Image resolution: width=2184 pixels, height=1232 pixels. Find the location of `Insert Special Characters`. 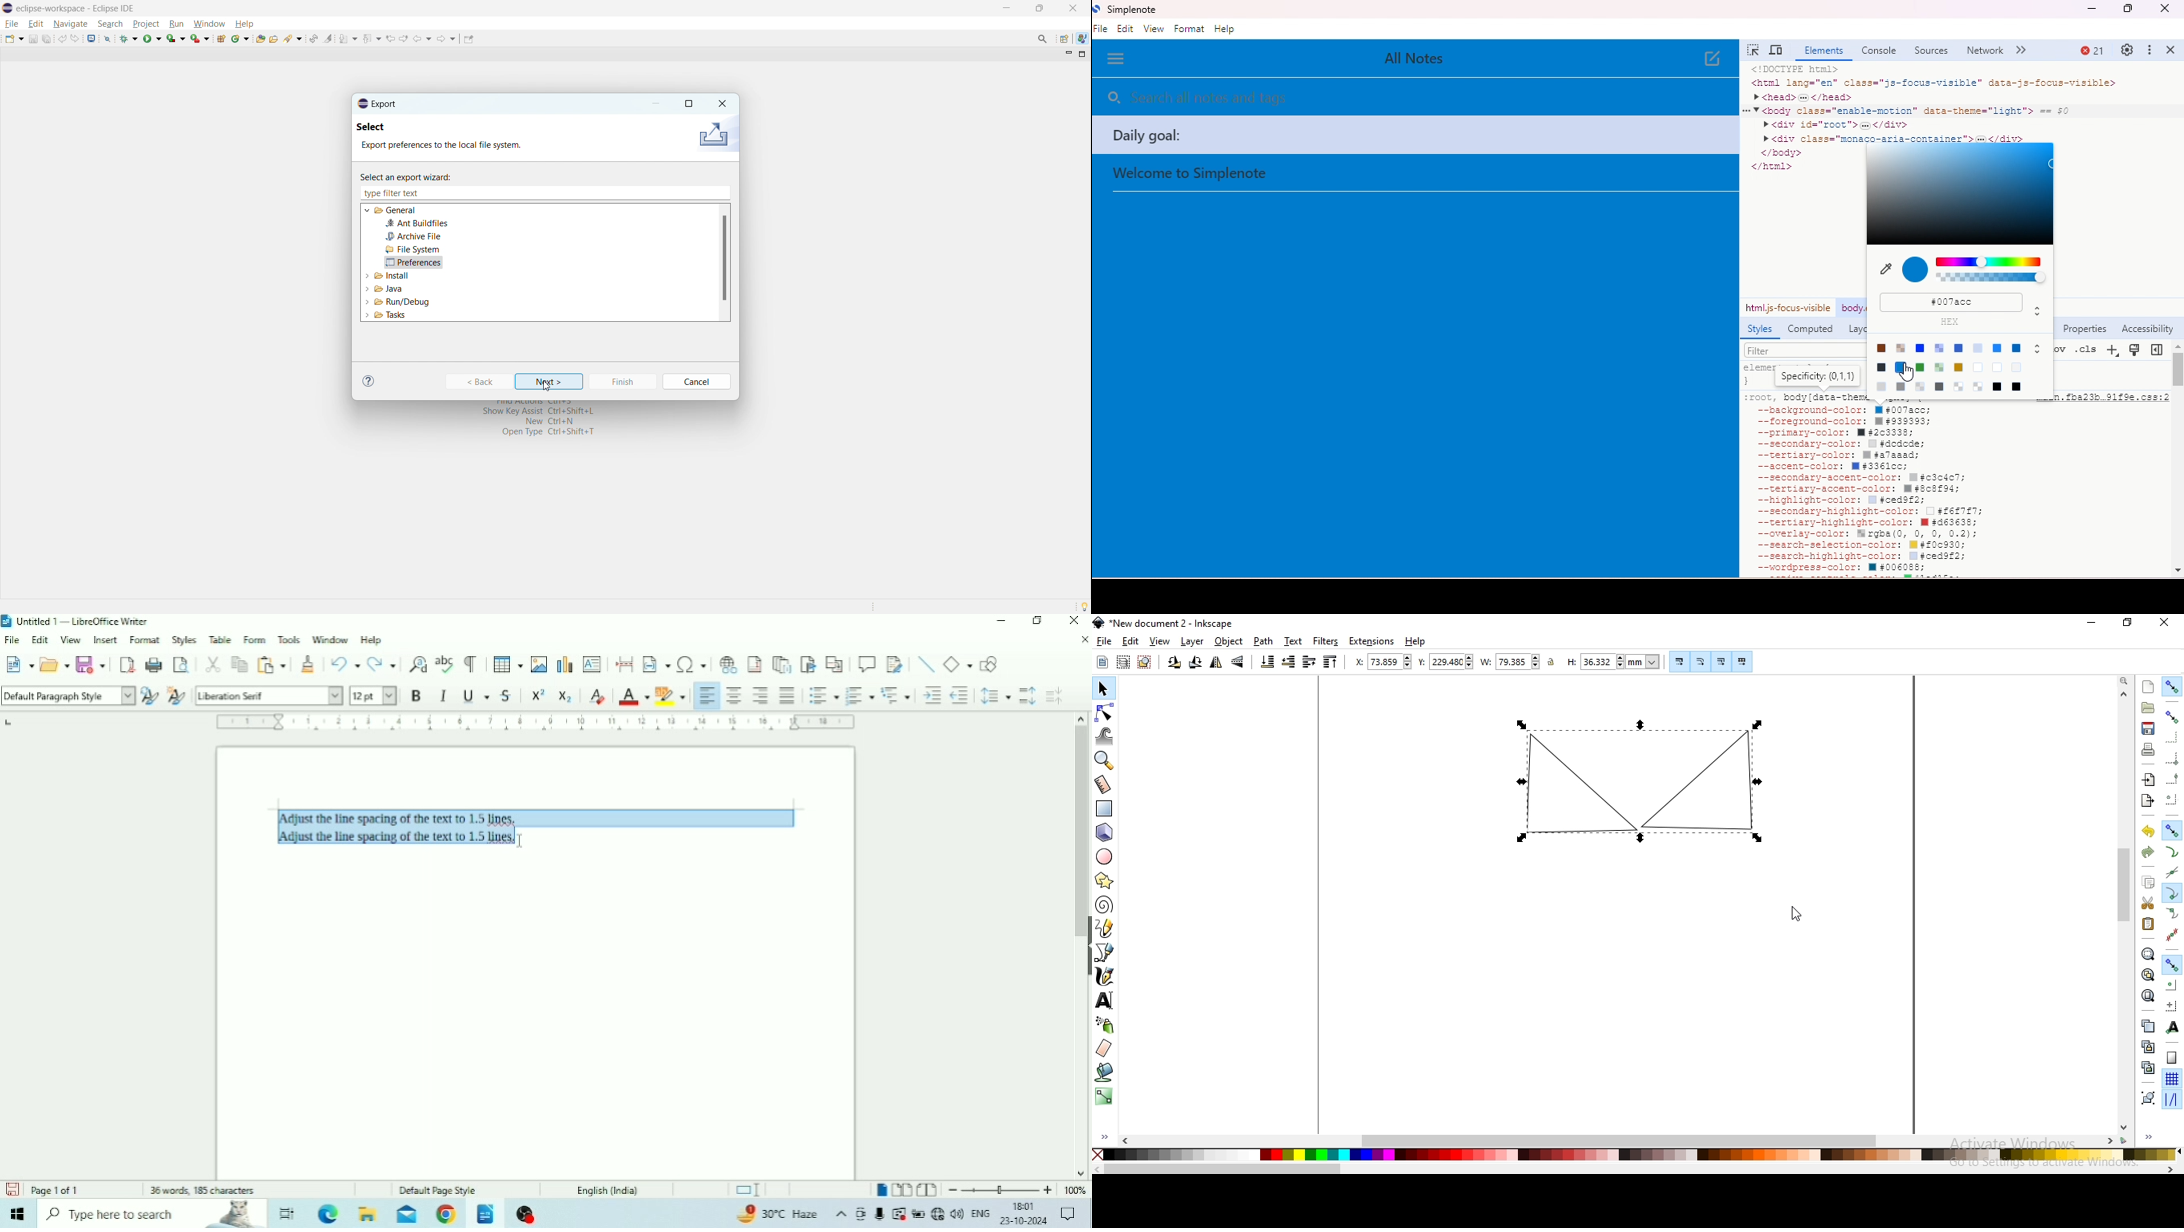

Insert Special Characters is located at coordinates (692, 663).